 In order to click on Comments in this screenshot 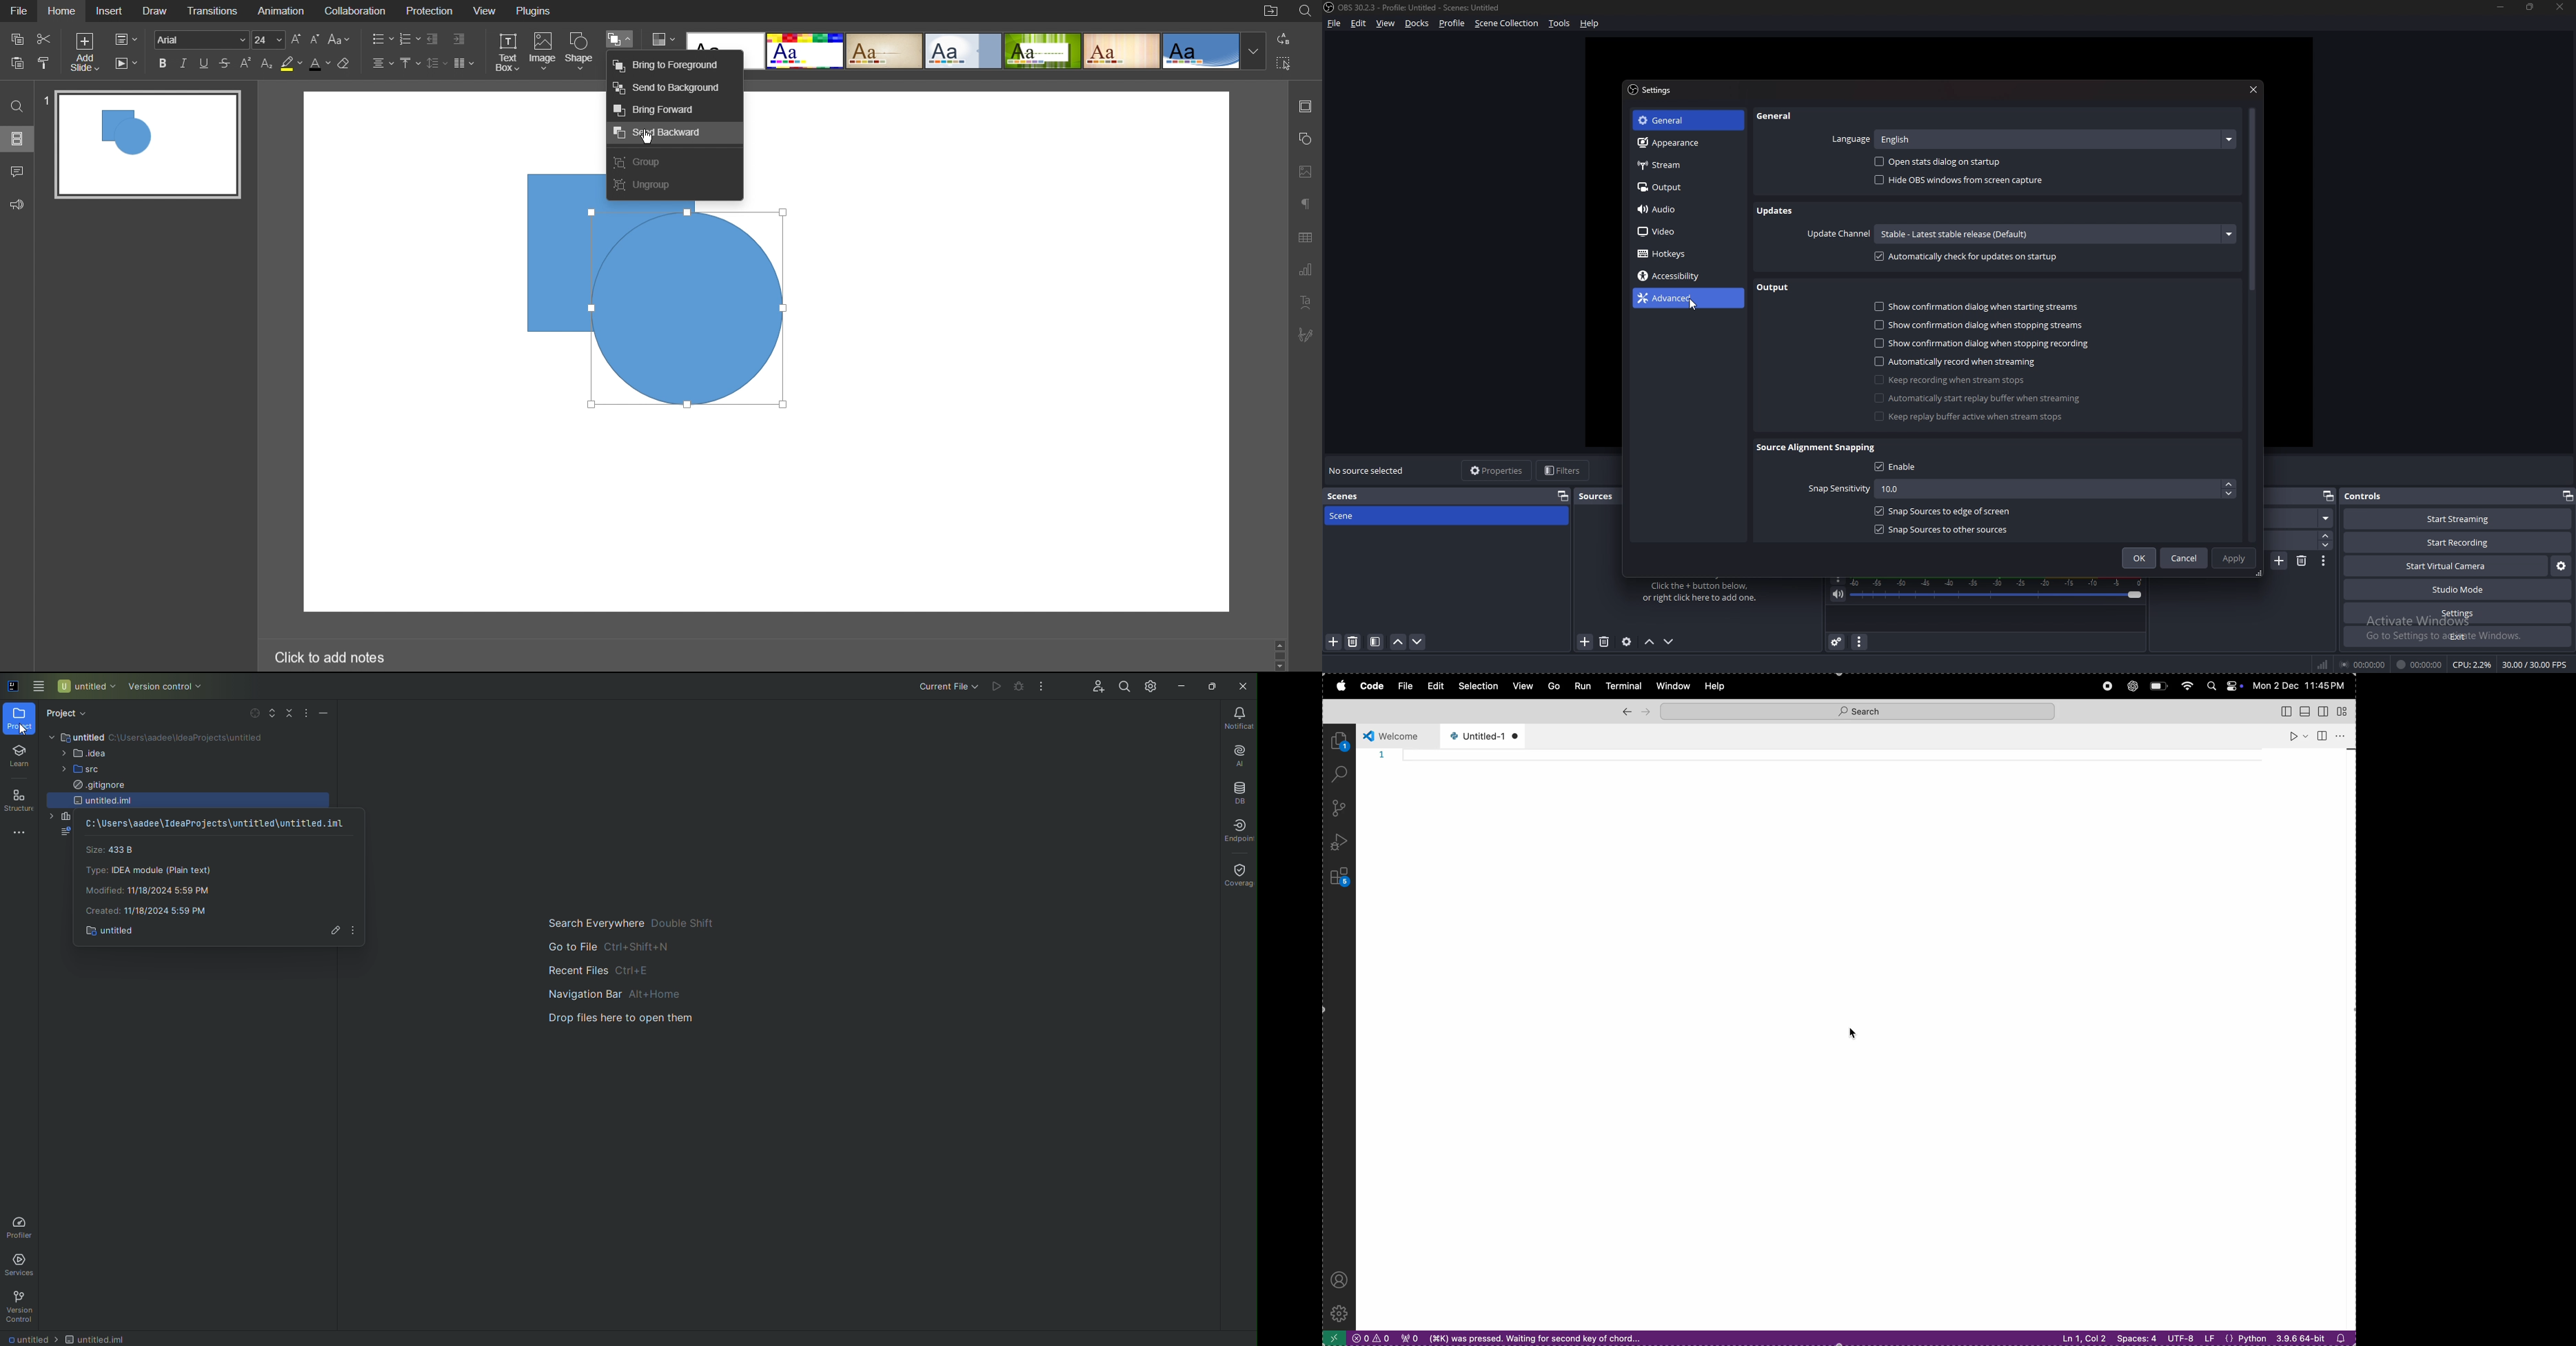, I will do `click(16, 173)`.